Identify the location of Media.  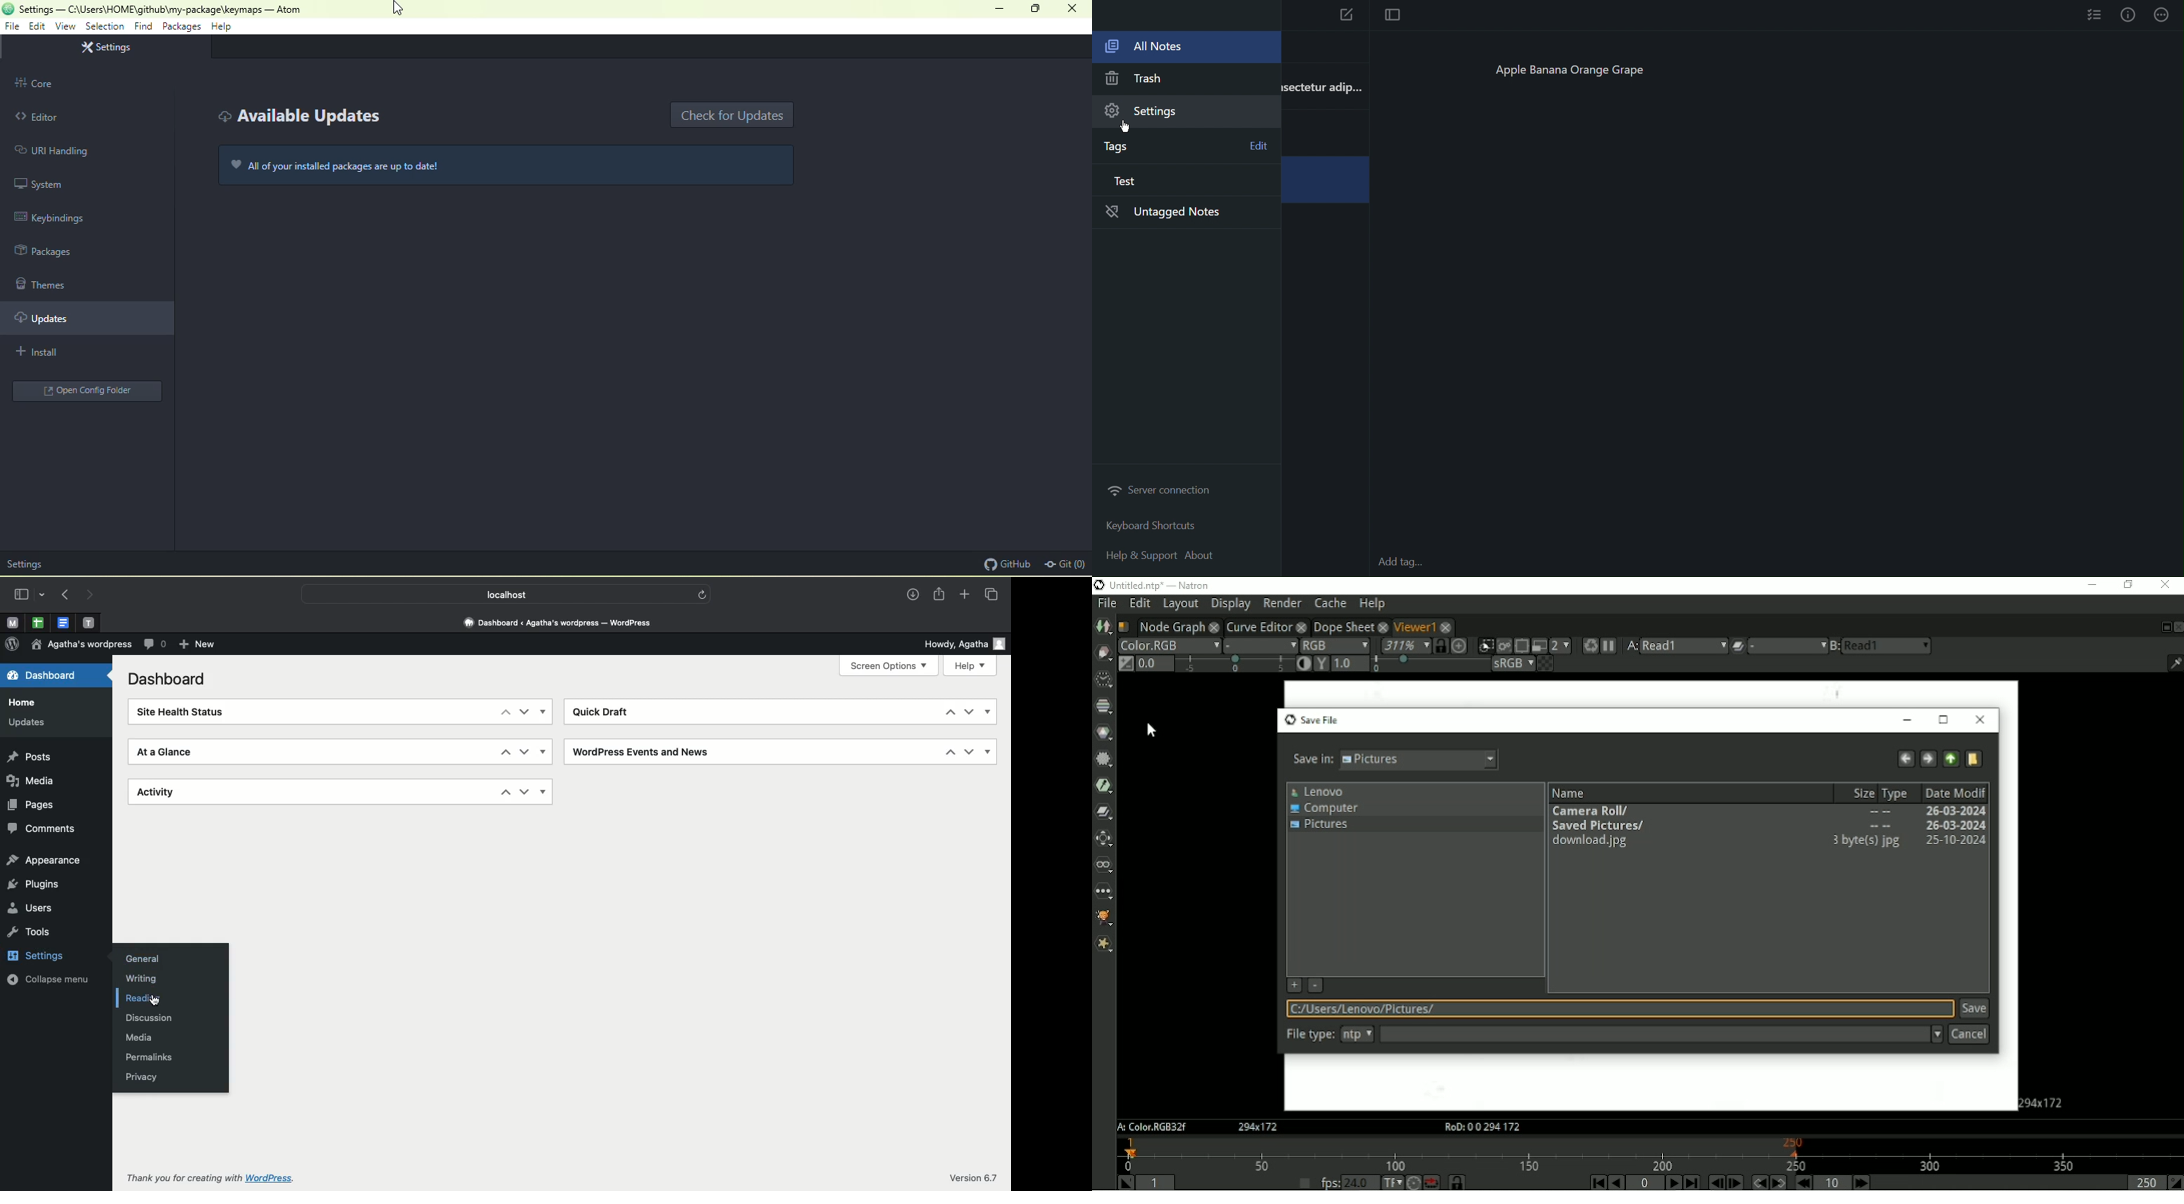
(138, 1039).